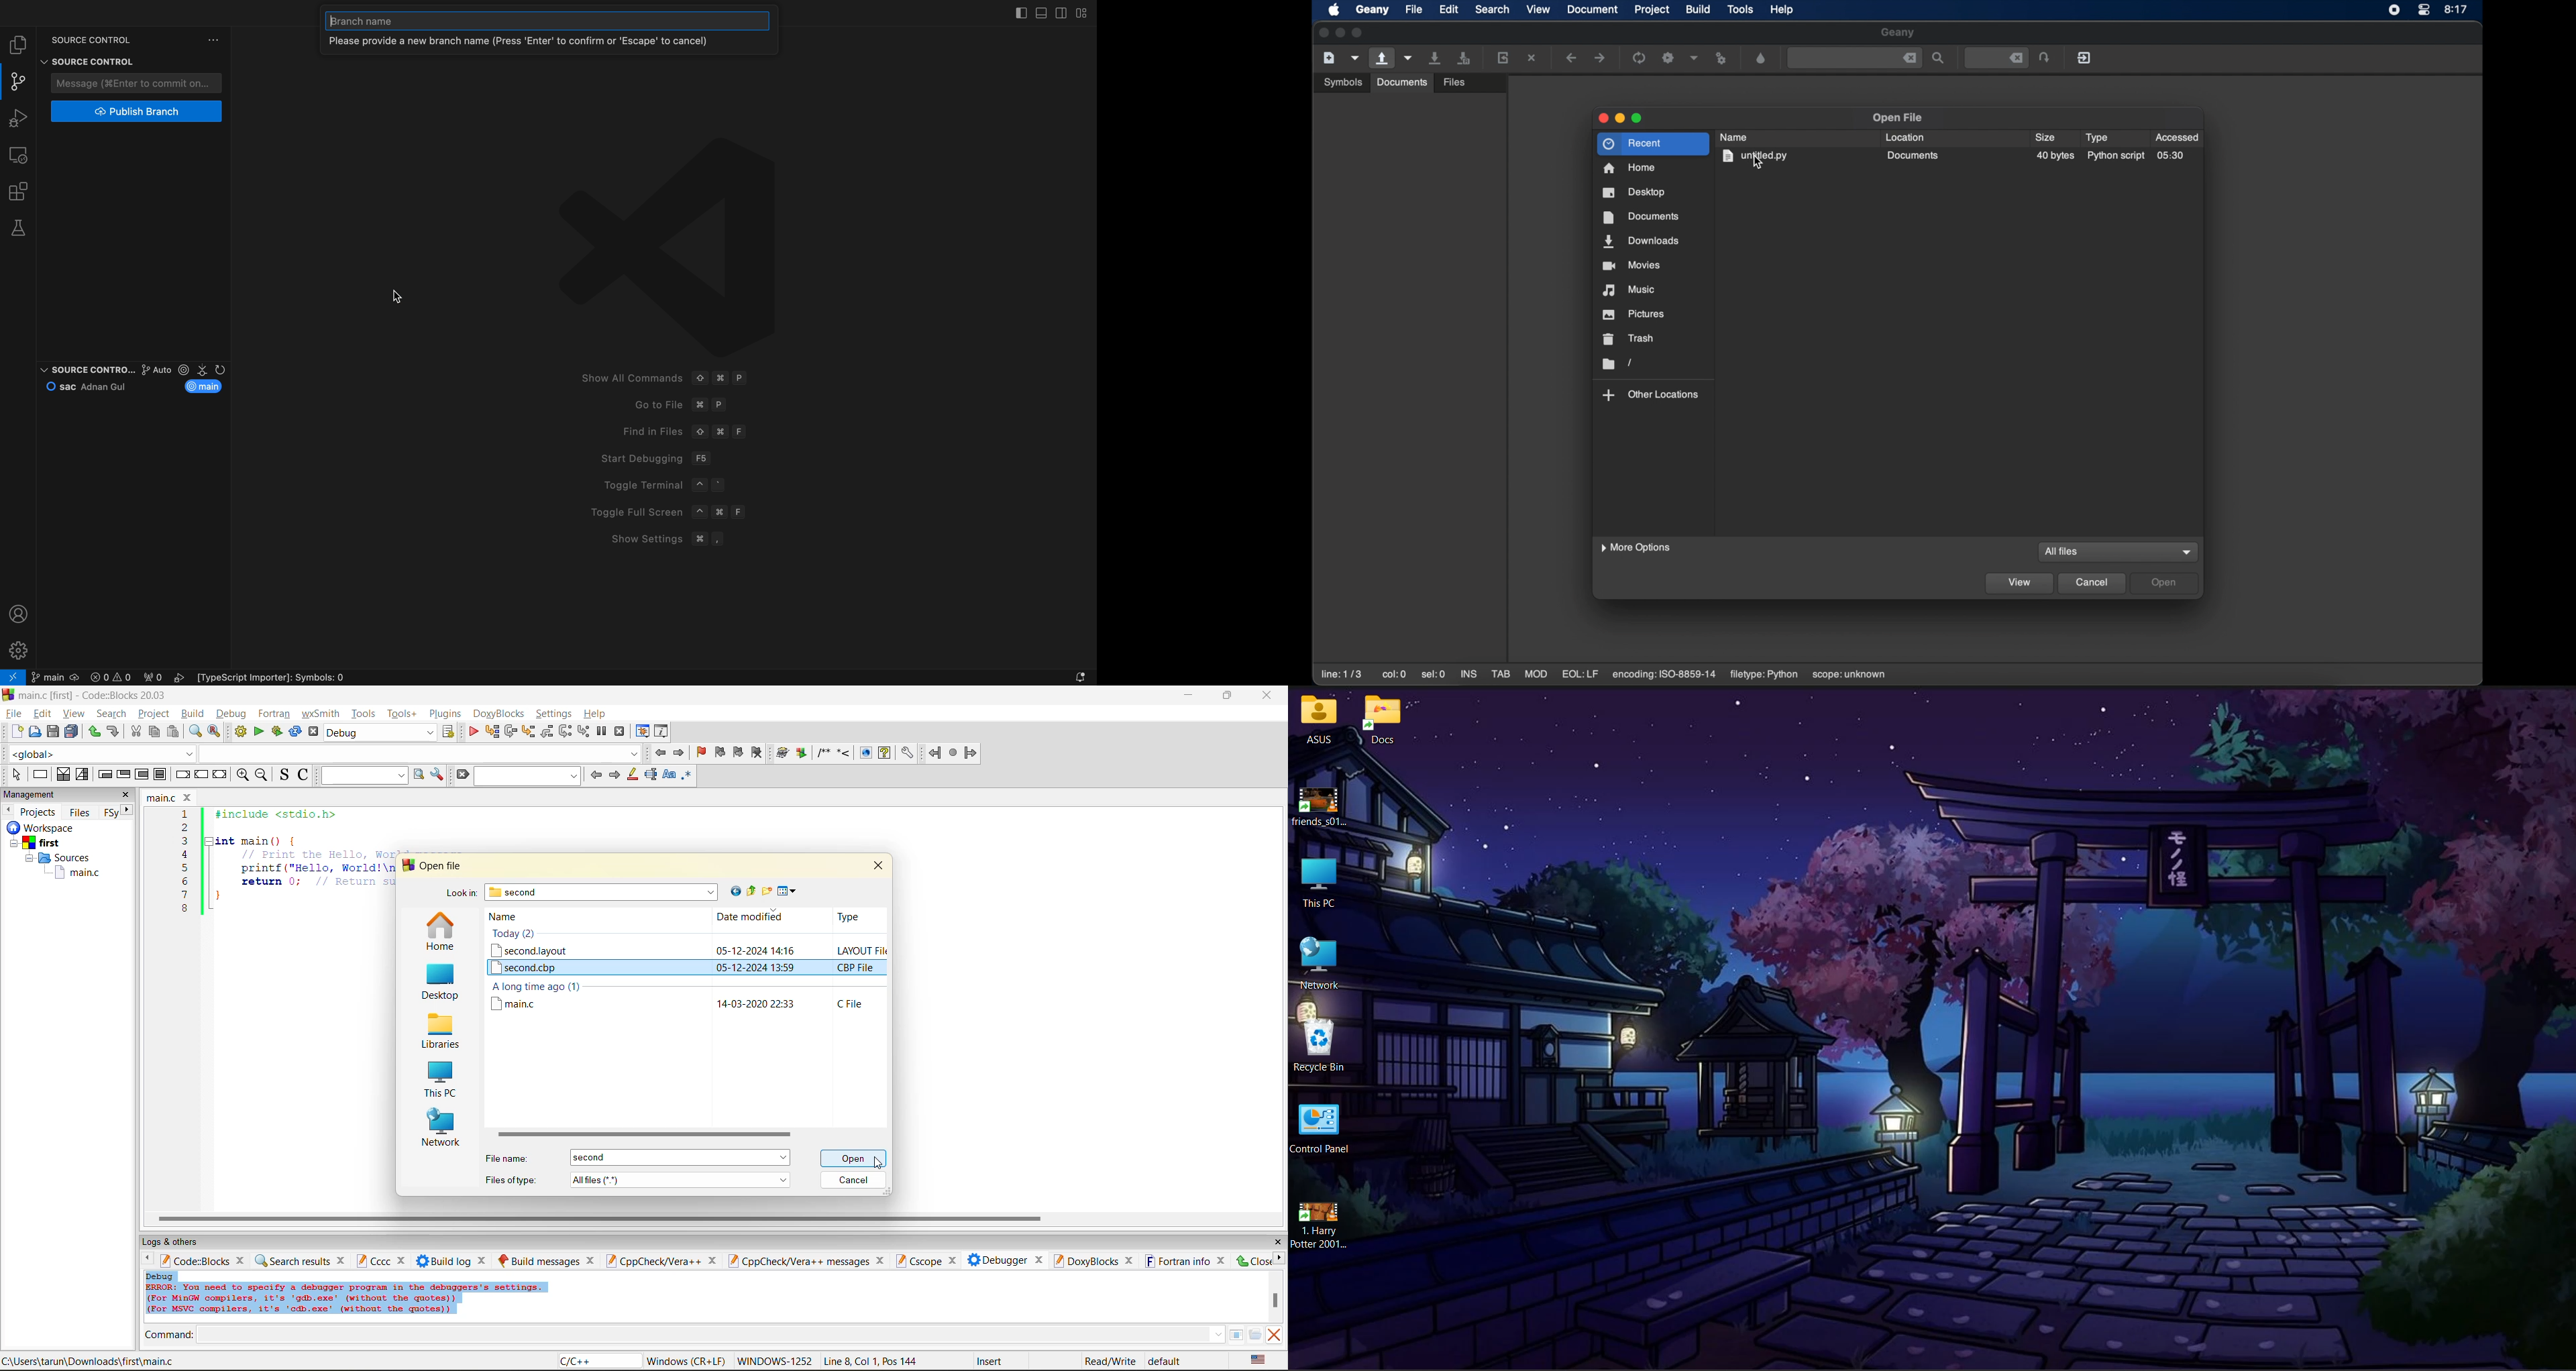  Describe the element at coordinates (1275, 1300) in the screenshot. I see `vertical scroll bar` at that location.